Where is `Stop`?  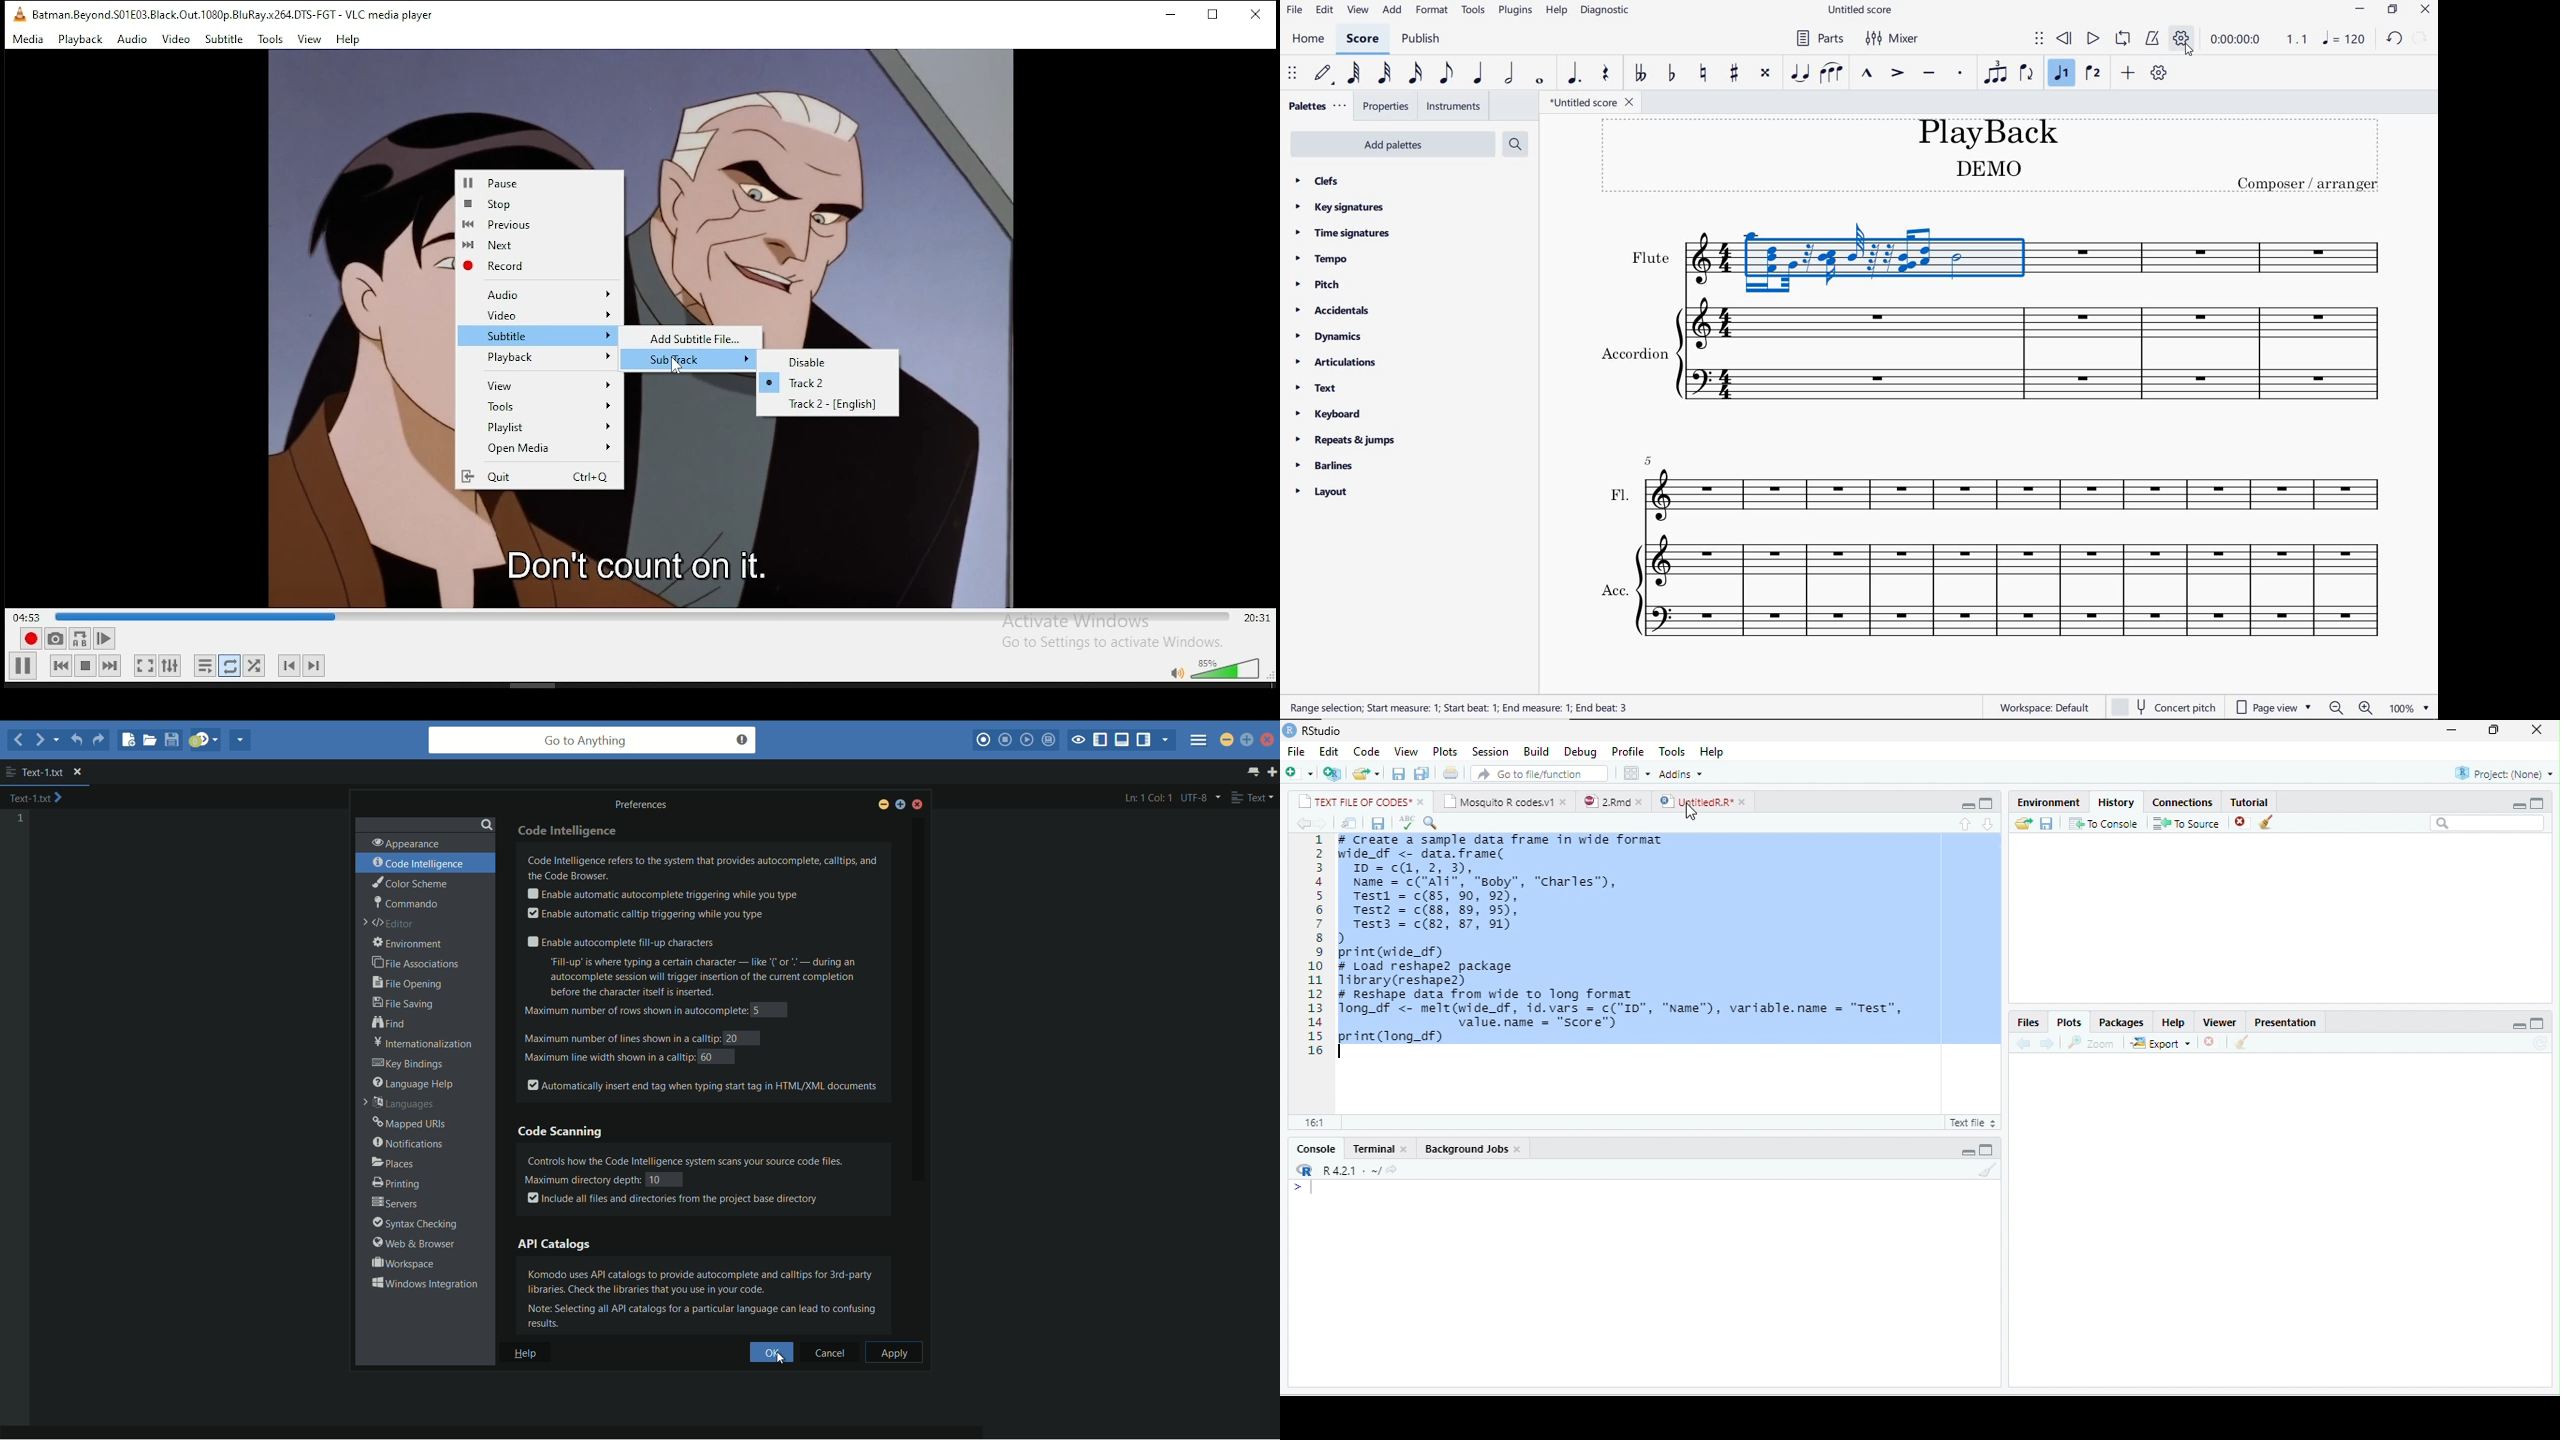 Stop is located at coordinates (539, 205).